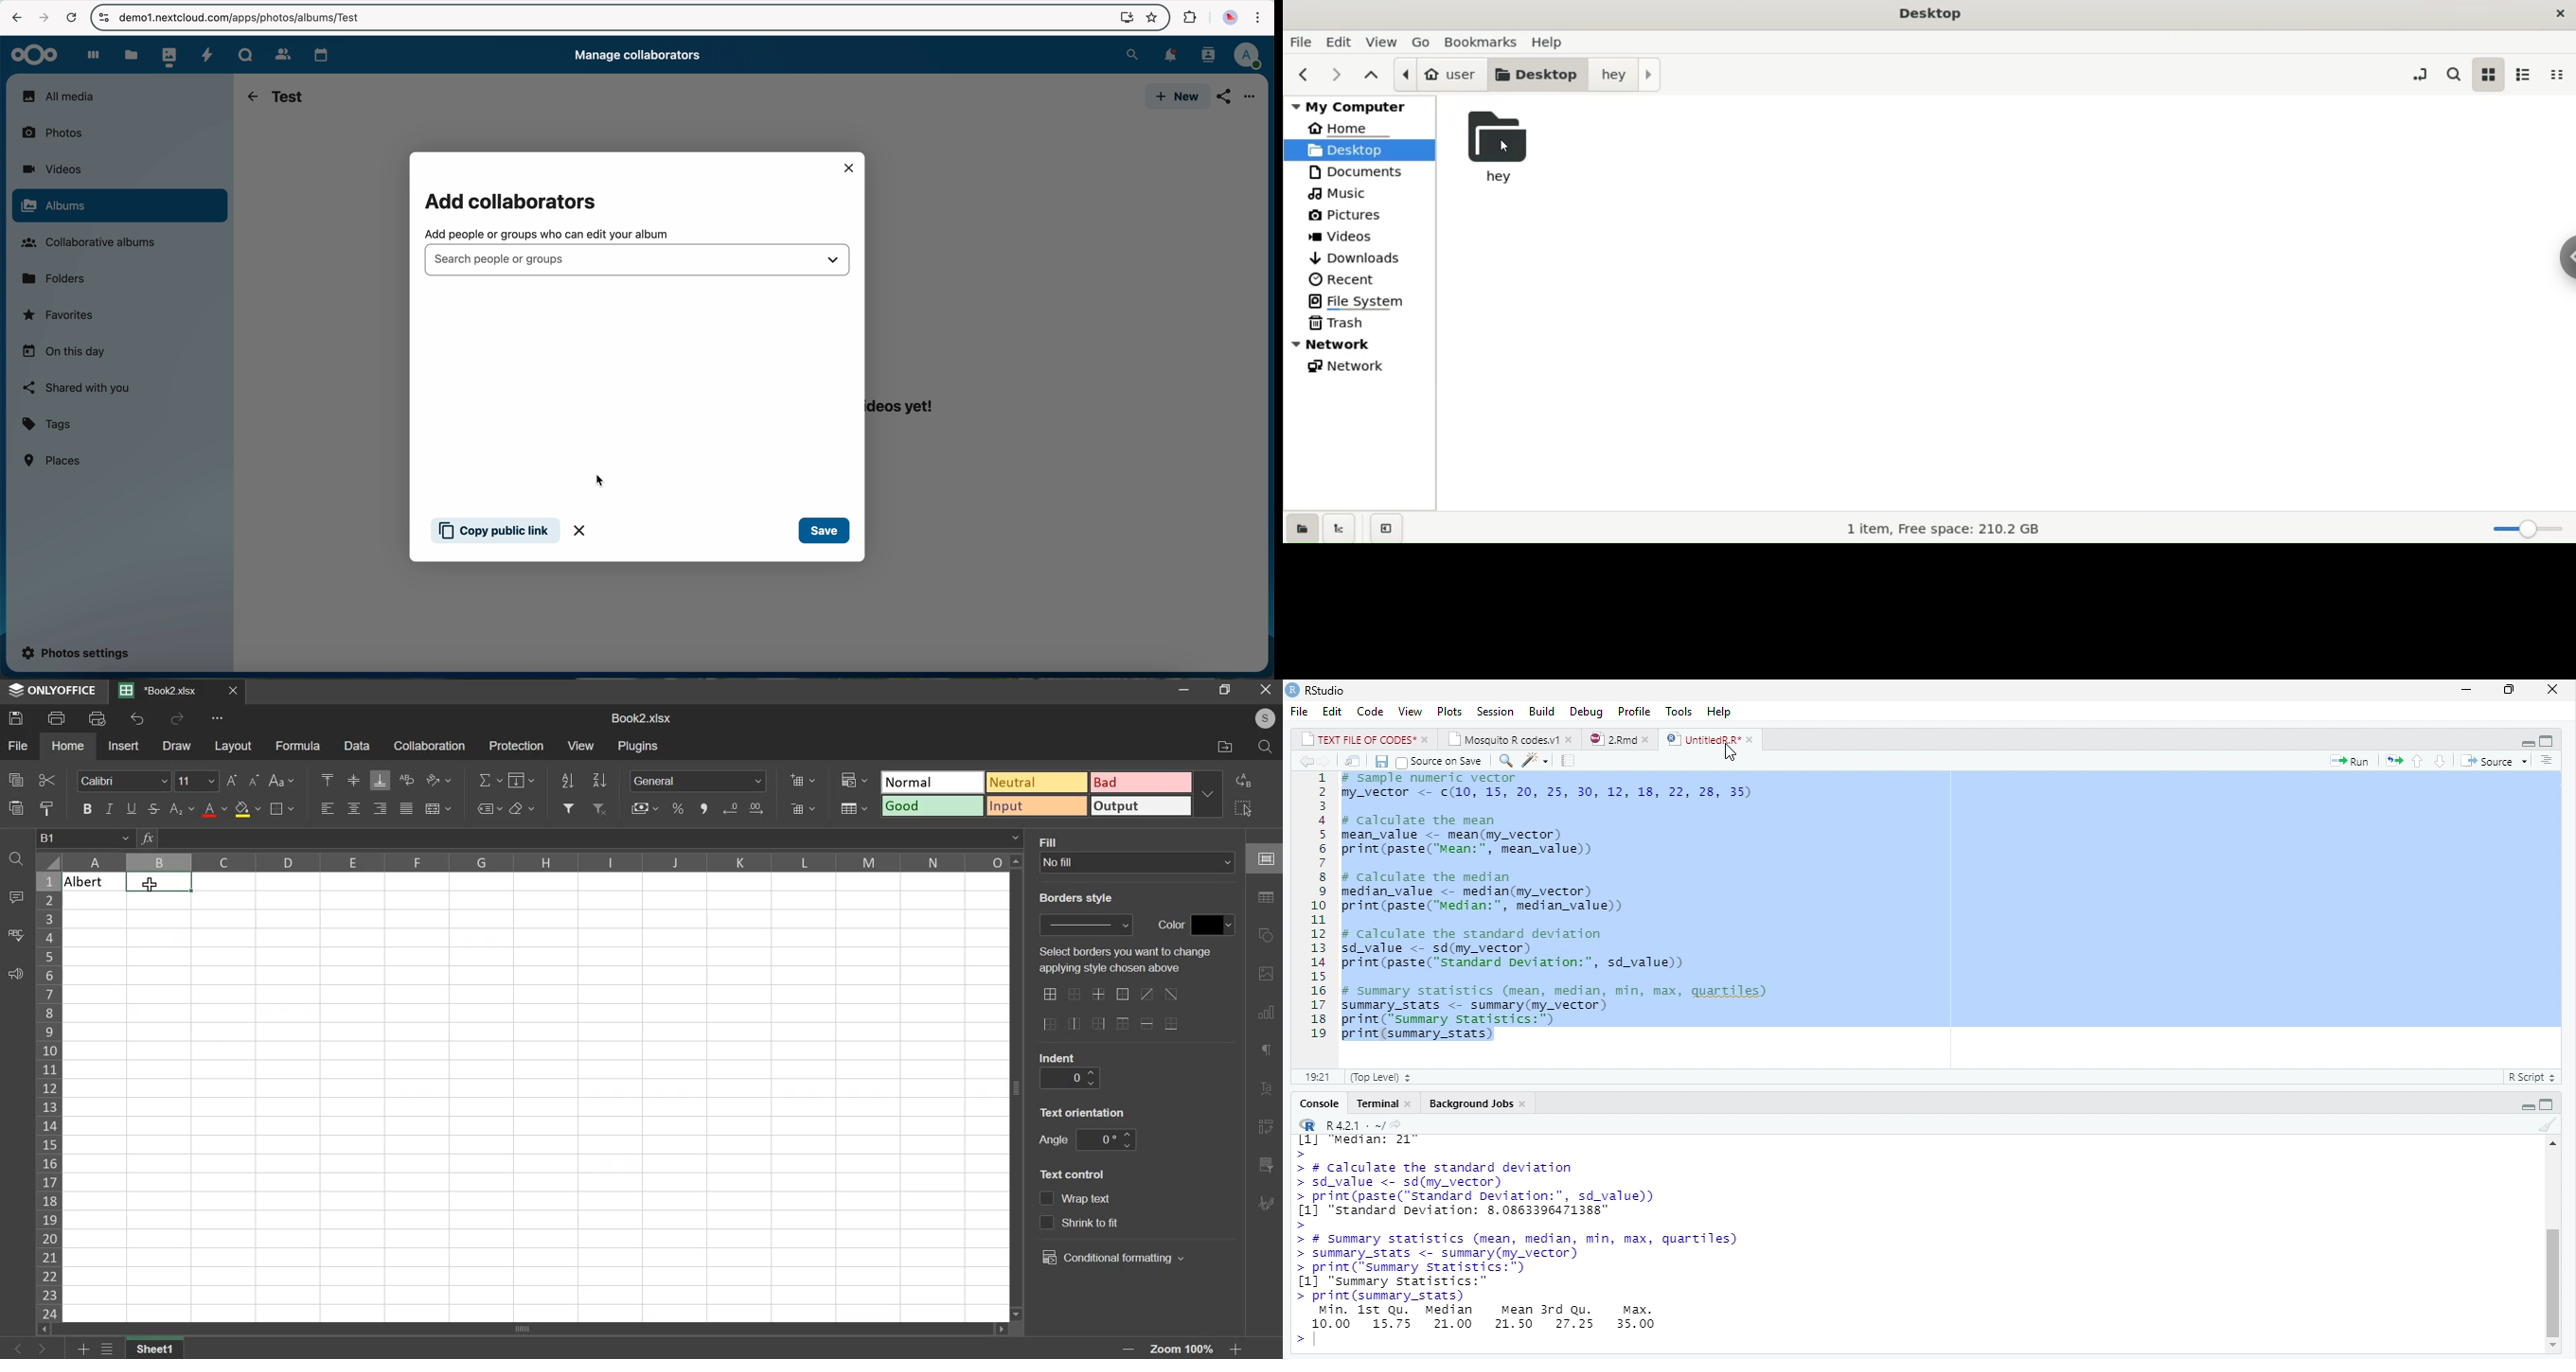 Image resolution: width=2576 pixels, height=1372 pixels. I want to click on tools, so click(1680, 712).